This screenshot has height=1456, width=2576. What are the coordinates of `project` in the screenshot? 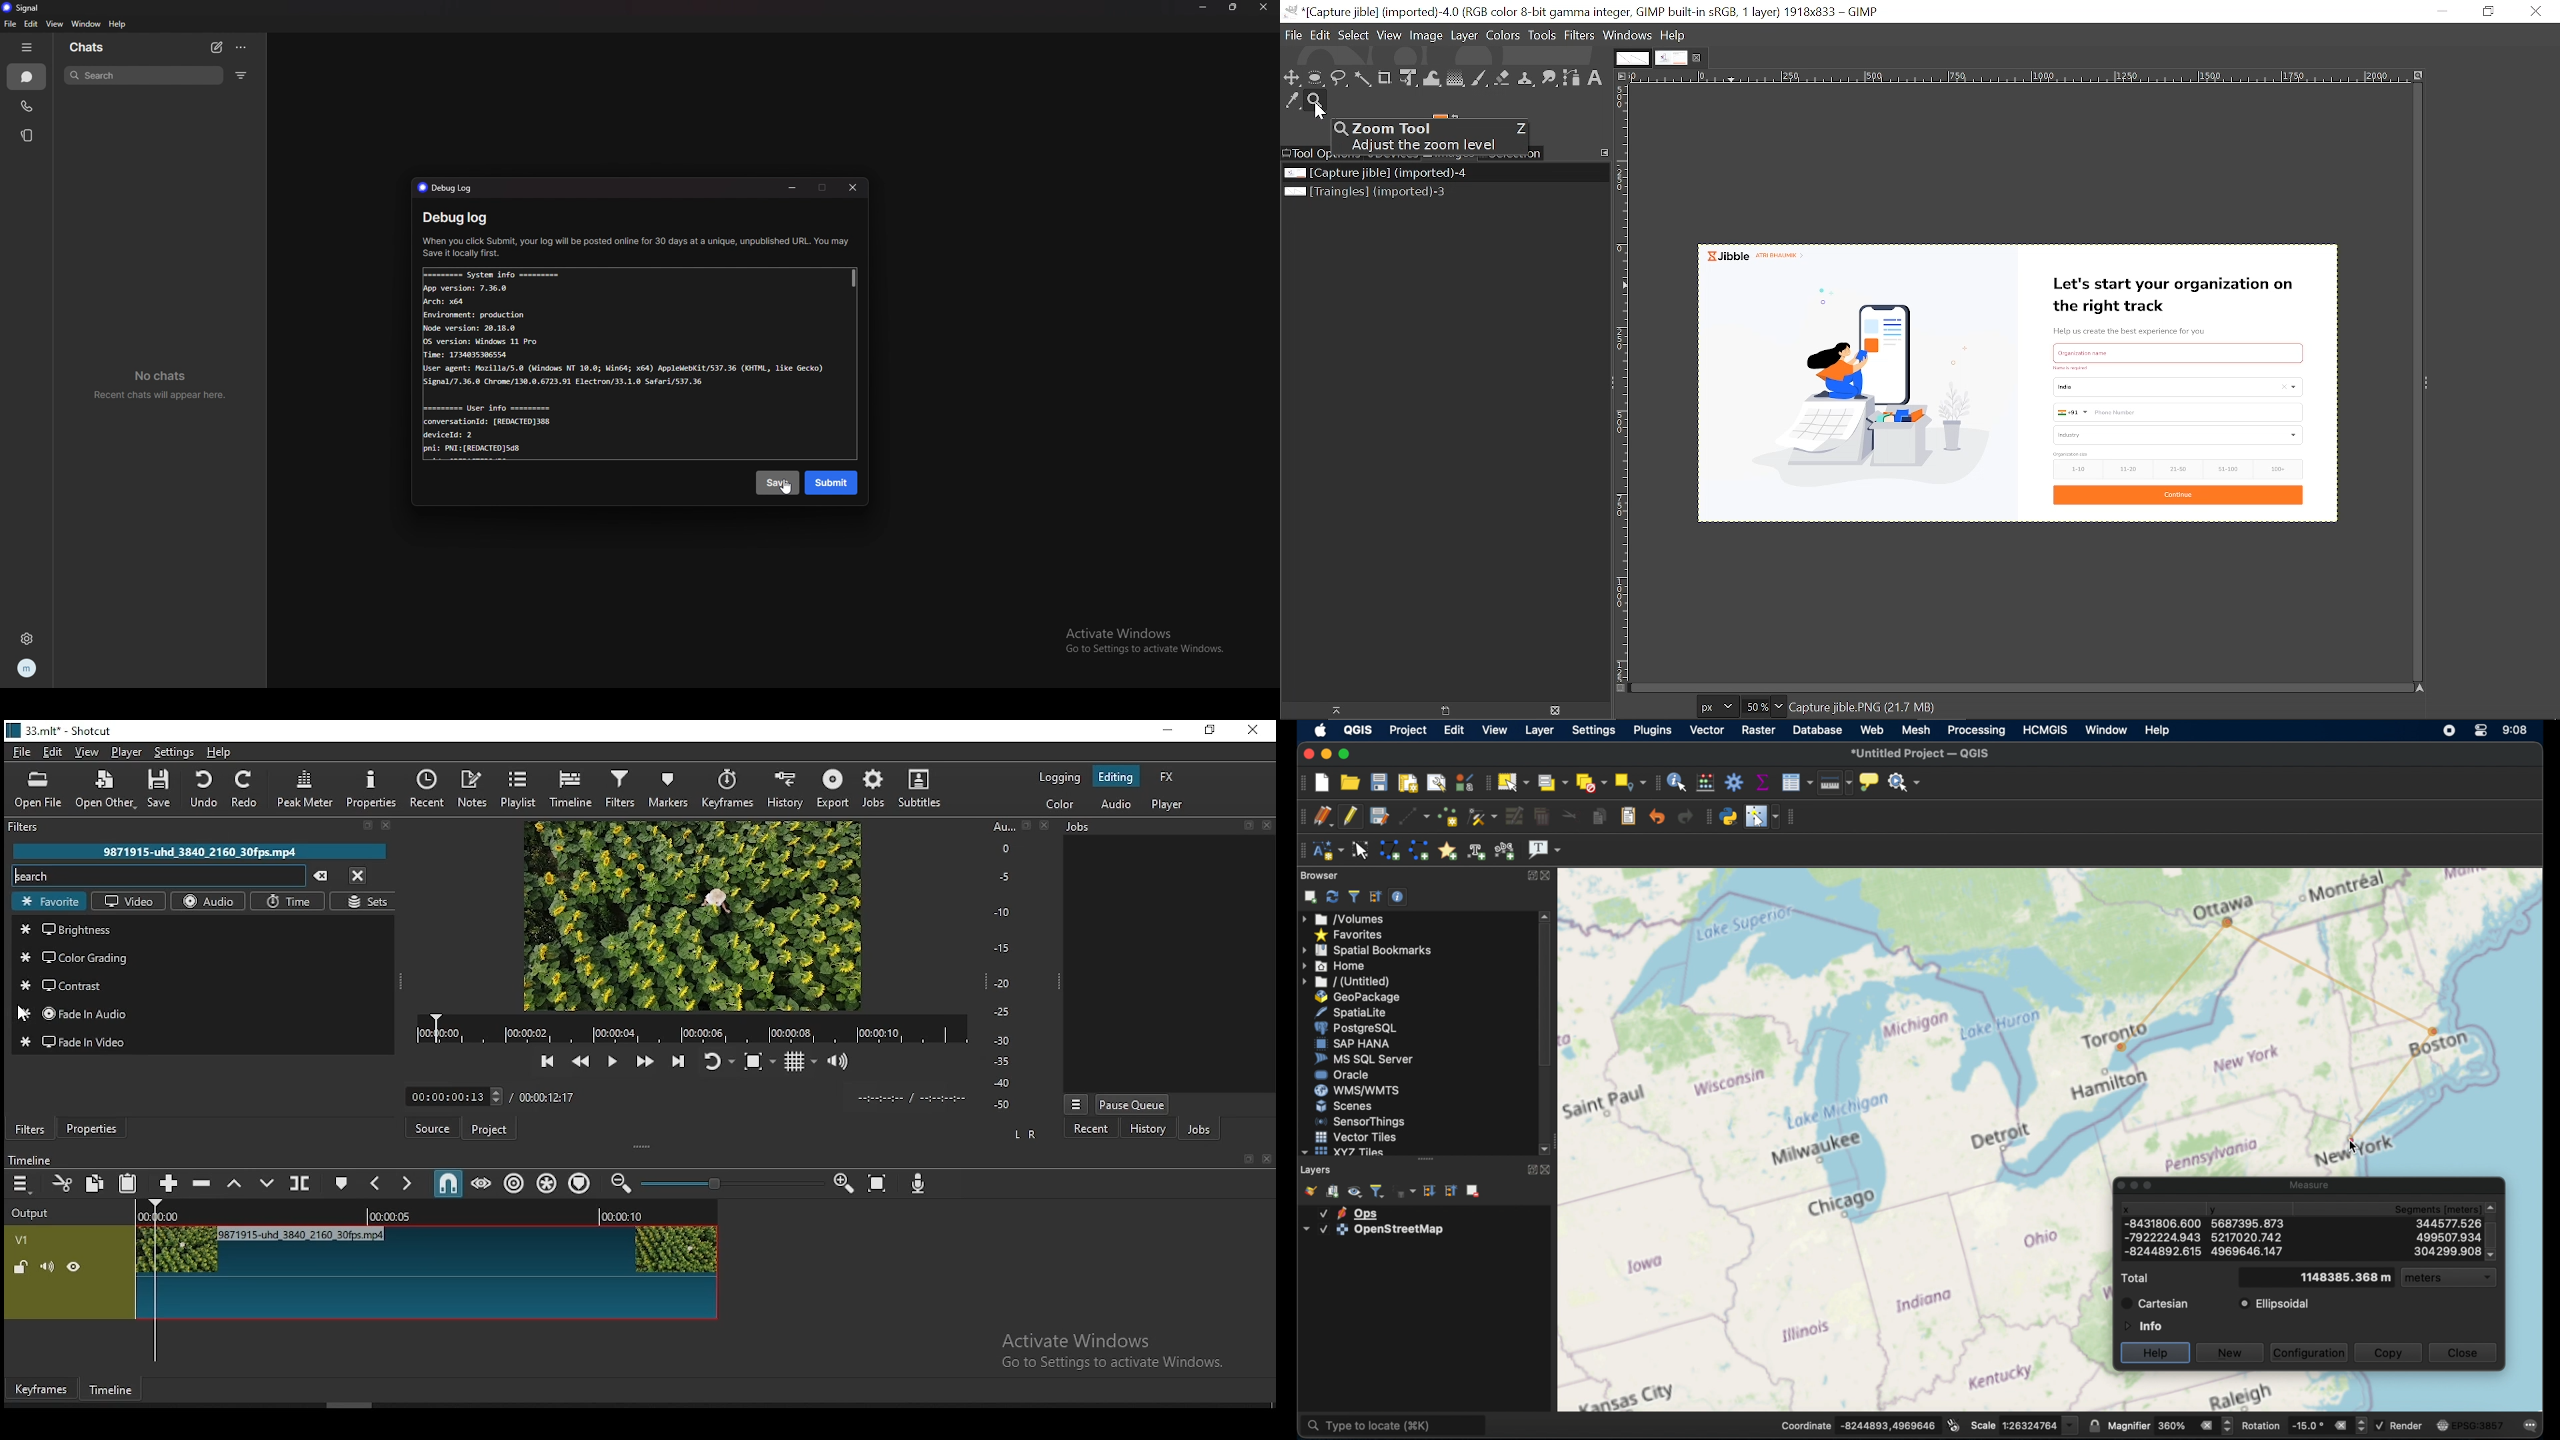 It's located at (493, 1129).